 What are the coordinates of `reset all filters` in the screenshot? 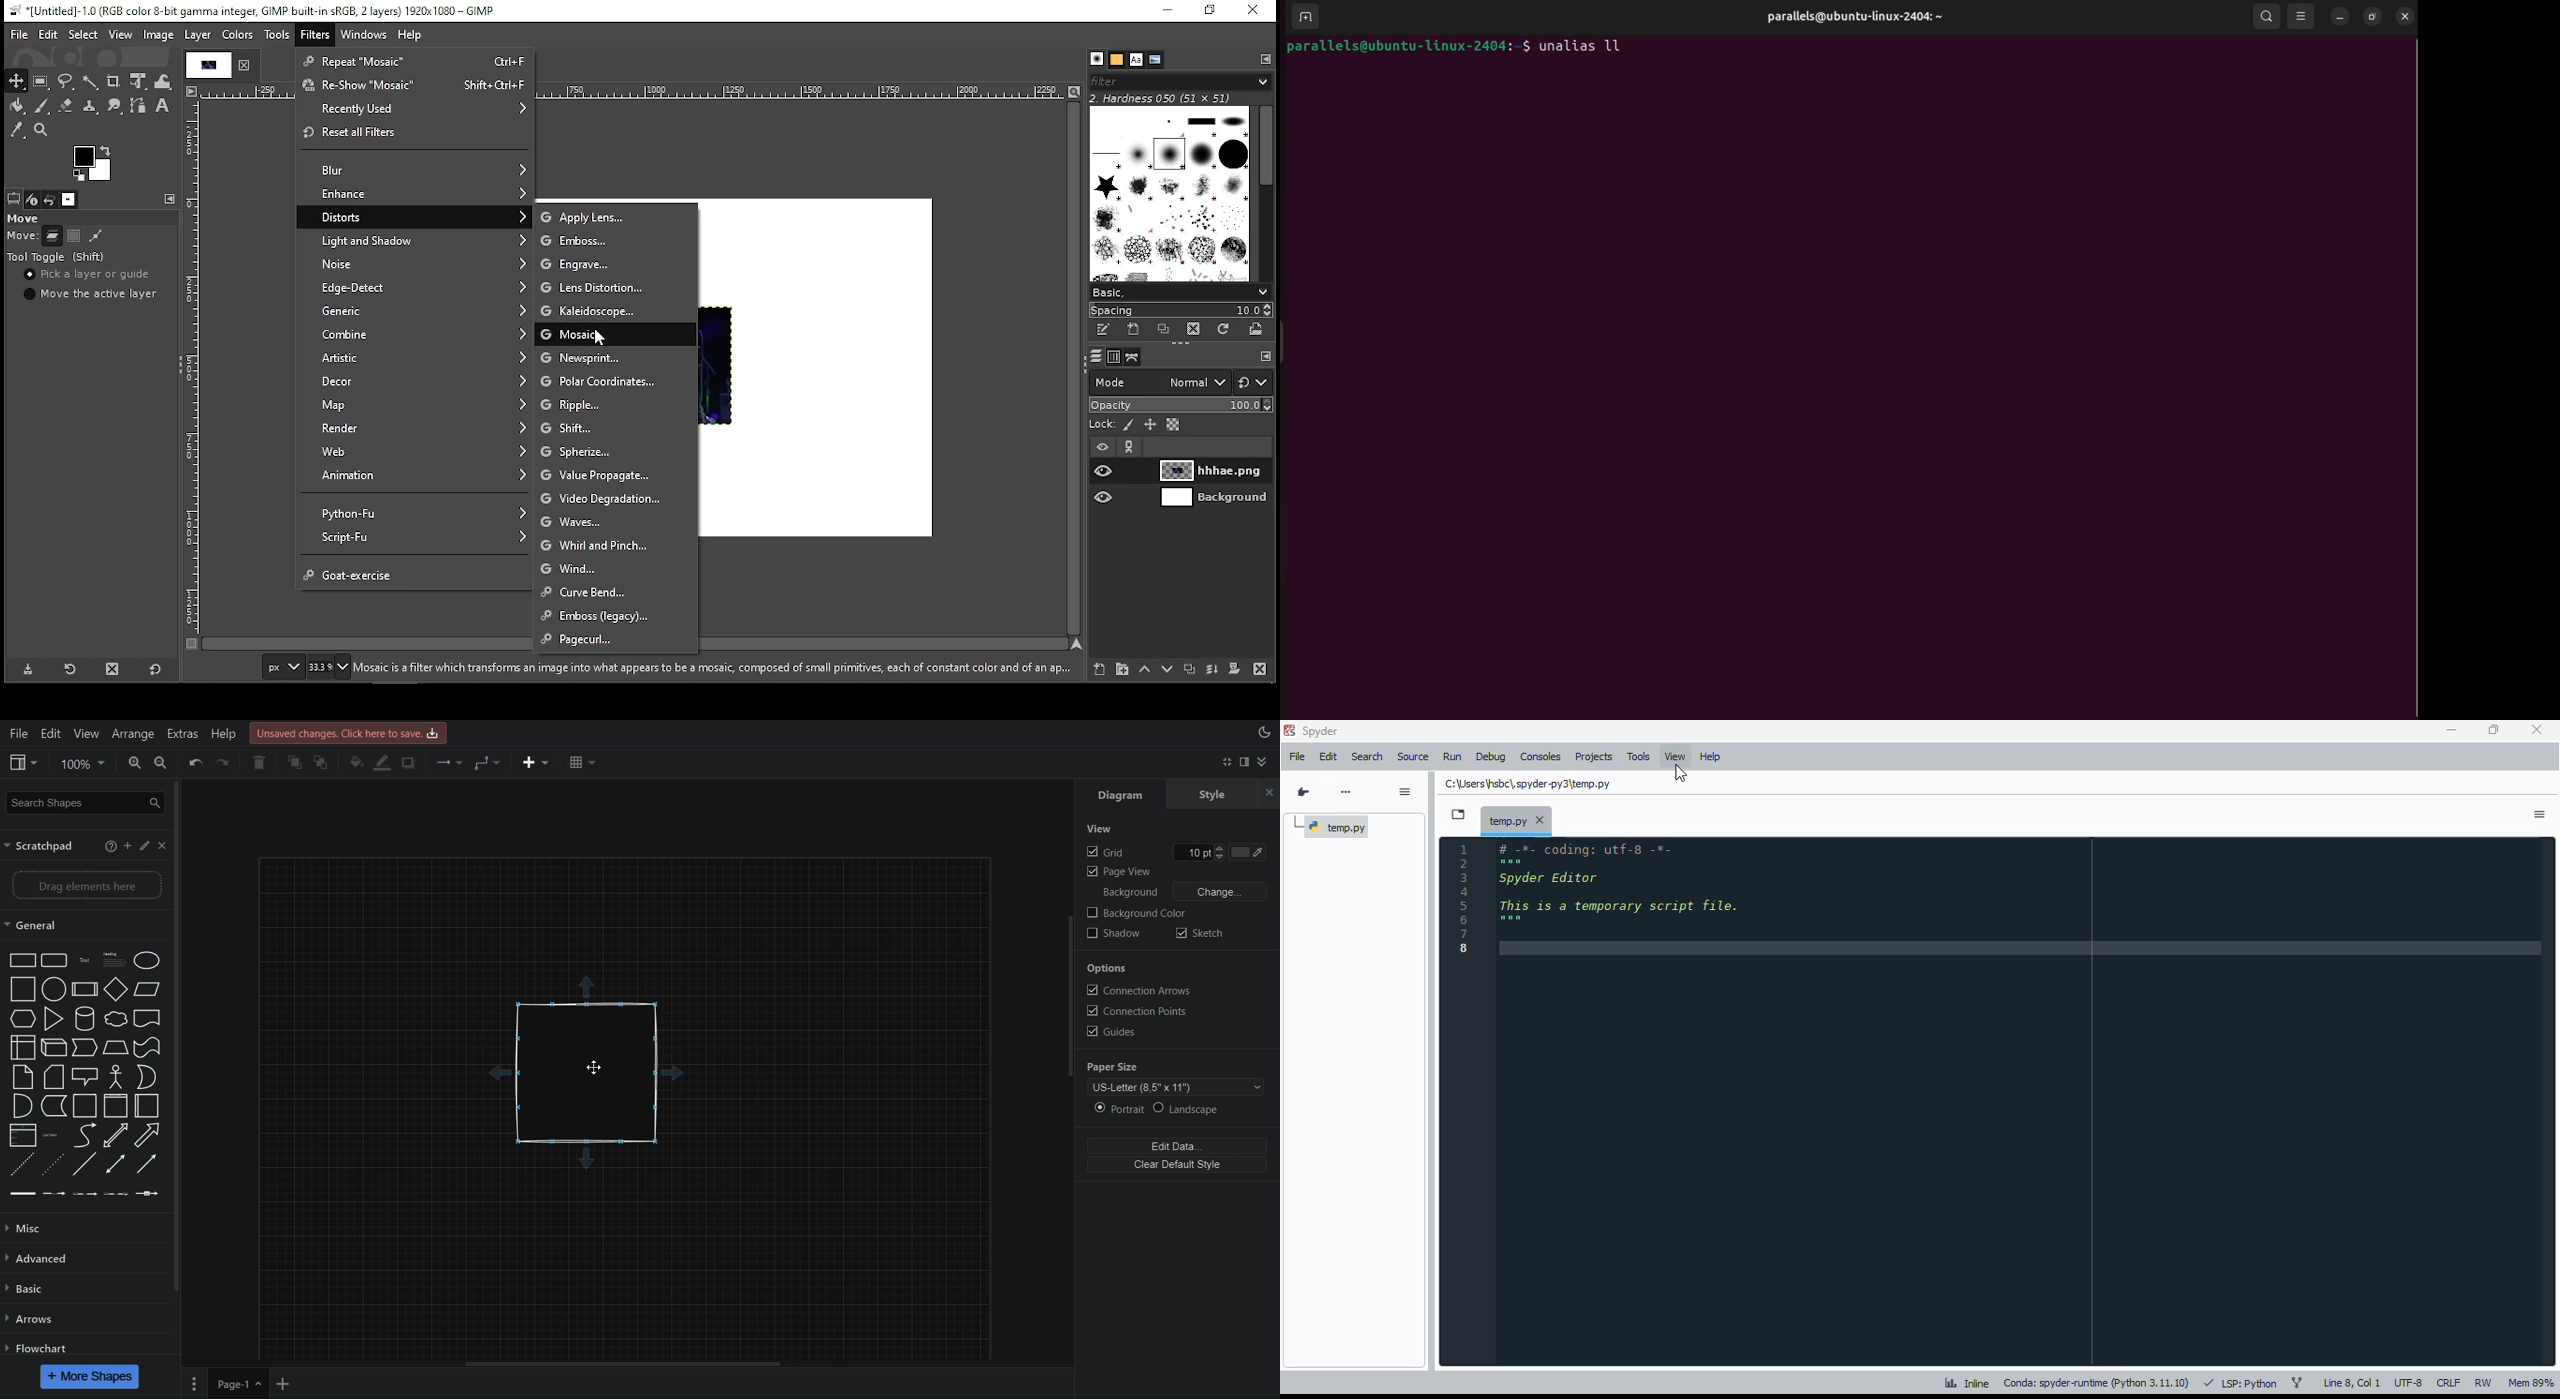 It's located at (413, 133).